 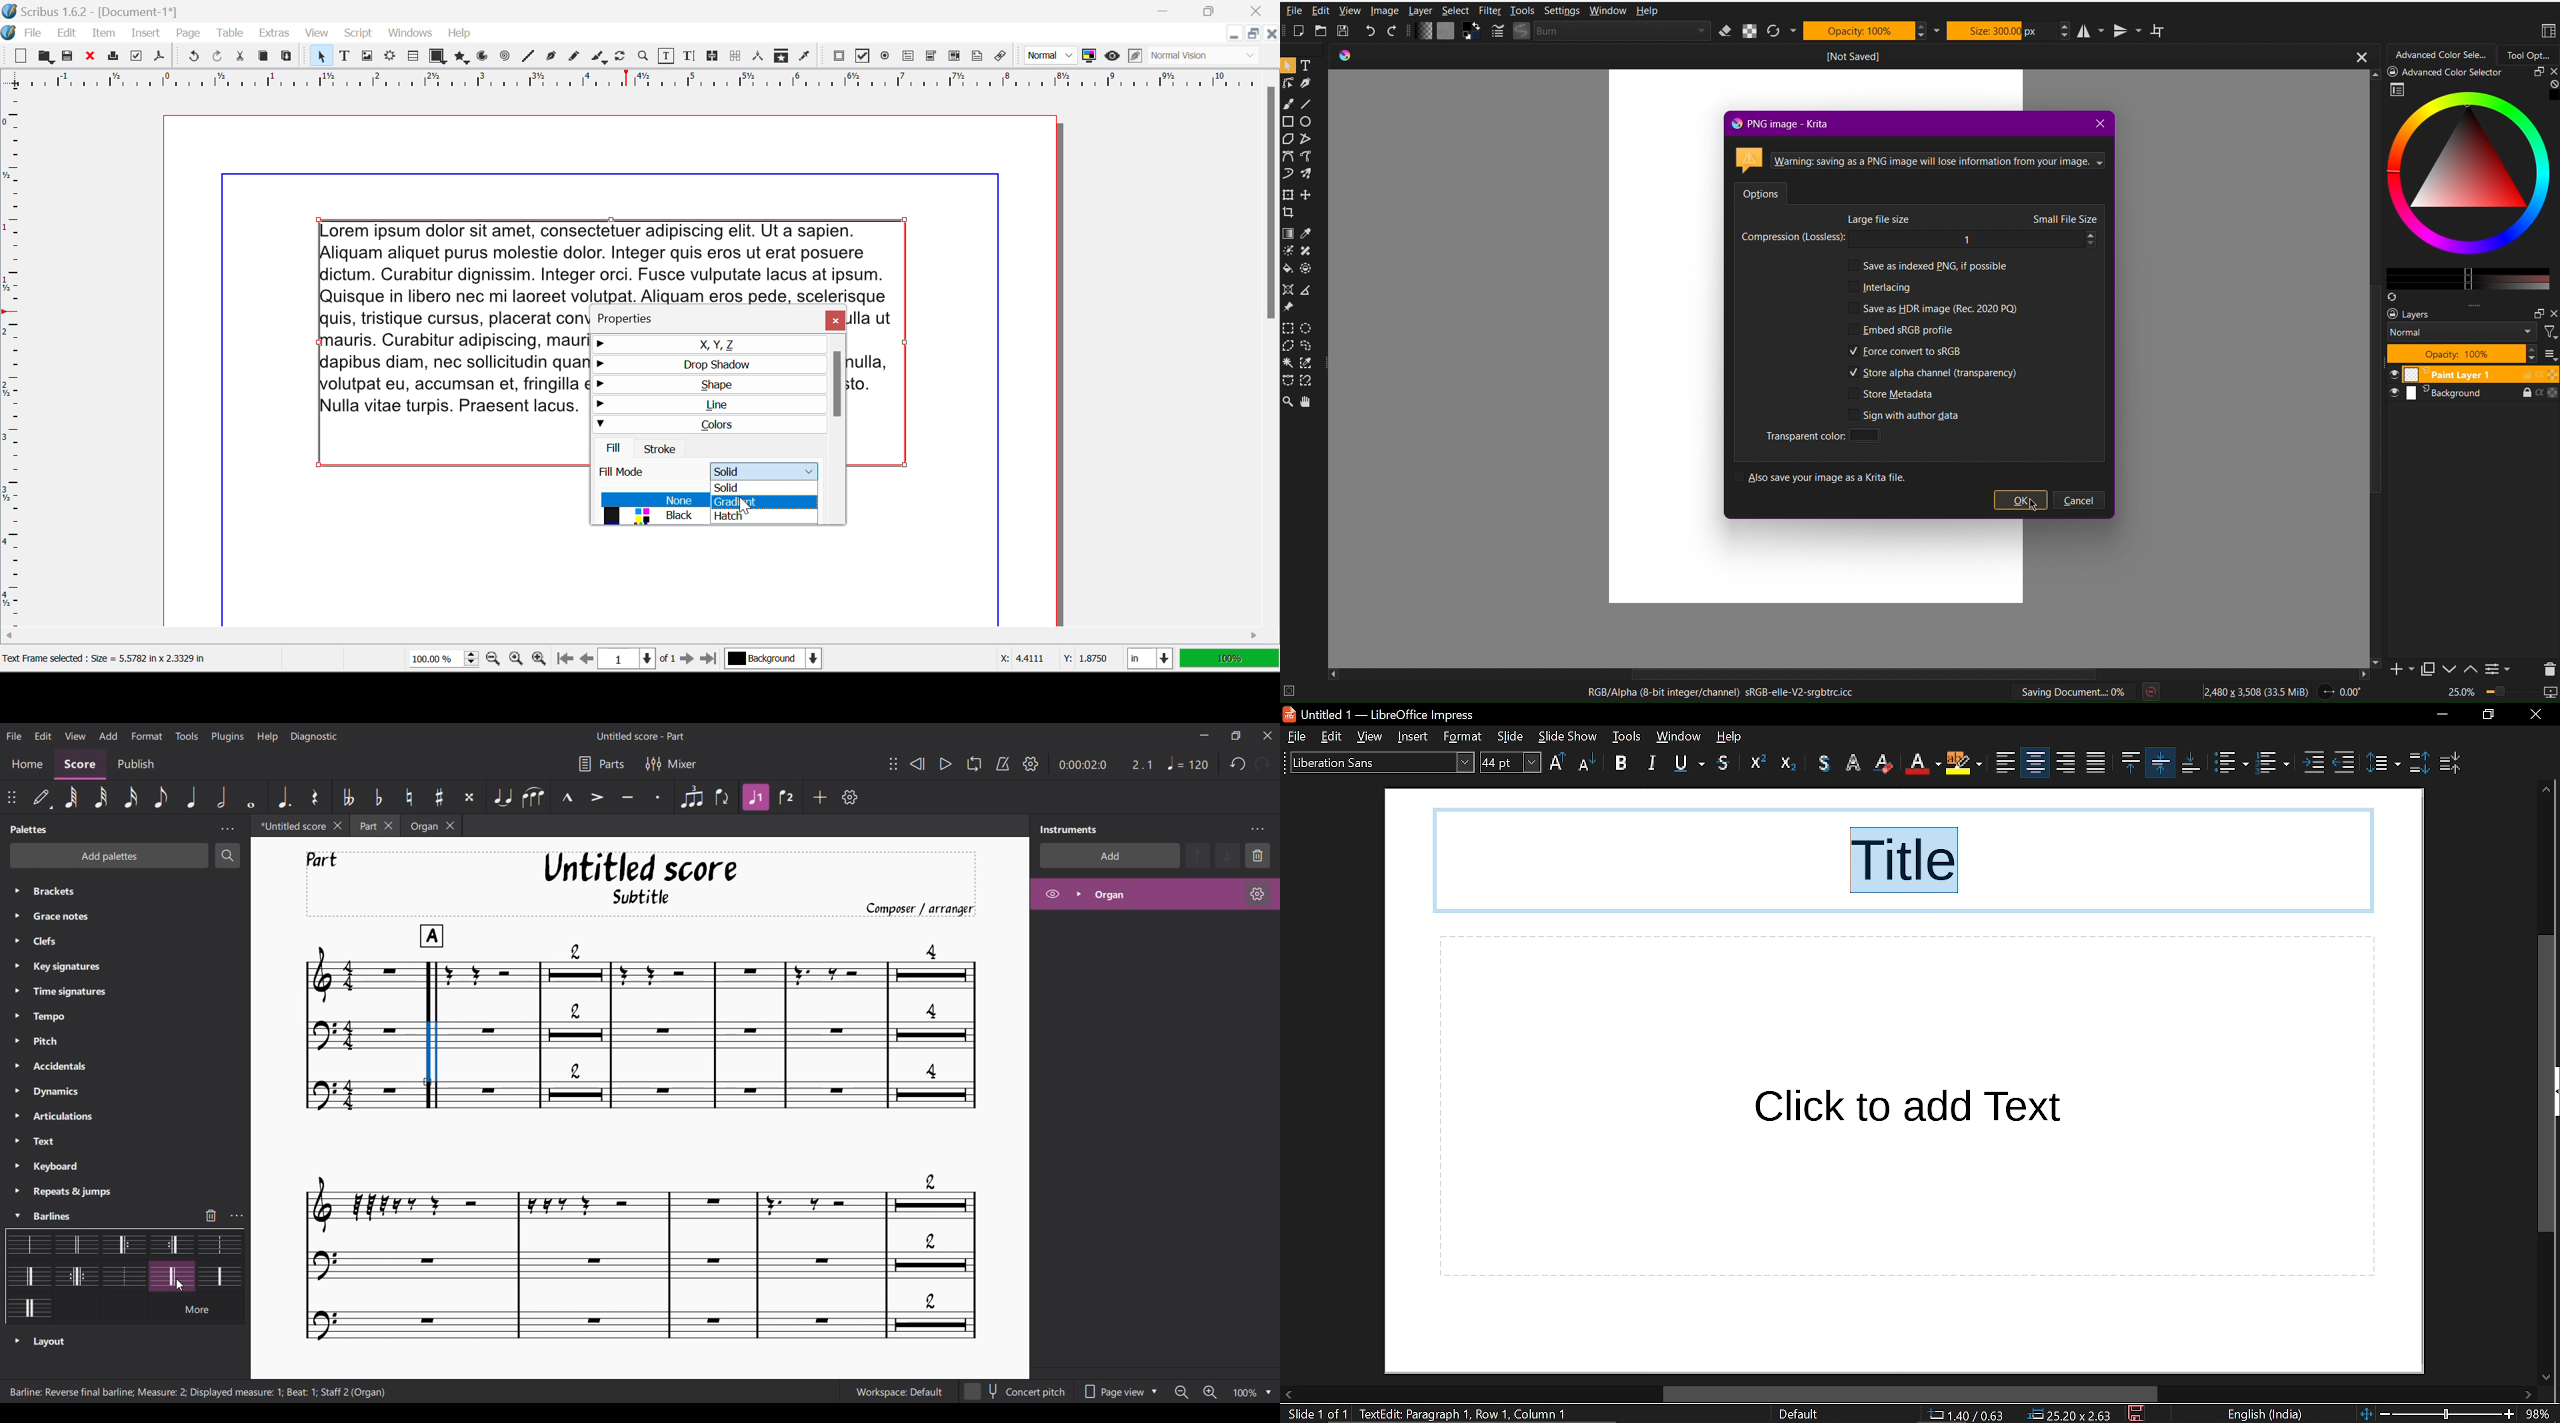 What do you see at coordinates (709, 405) in the screenshot?
I see `Line` at bounding box center [709, 405].